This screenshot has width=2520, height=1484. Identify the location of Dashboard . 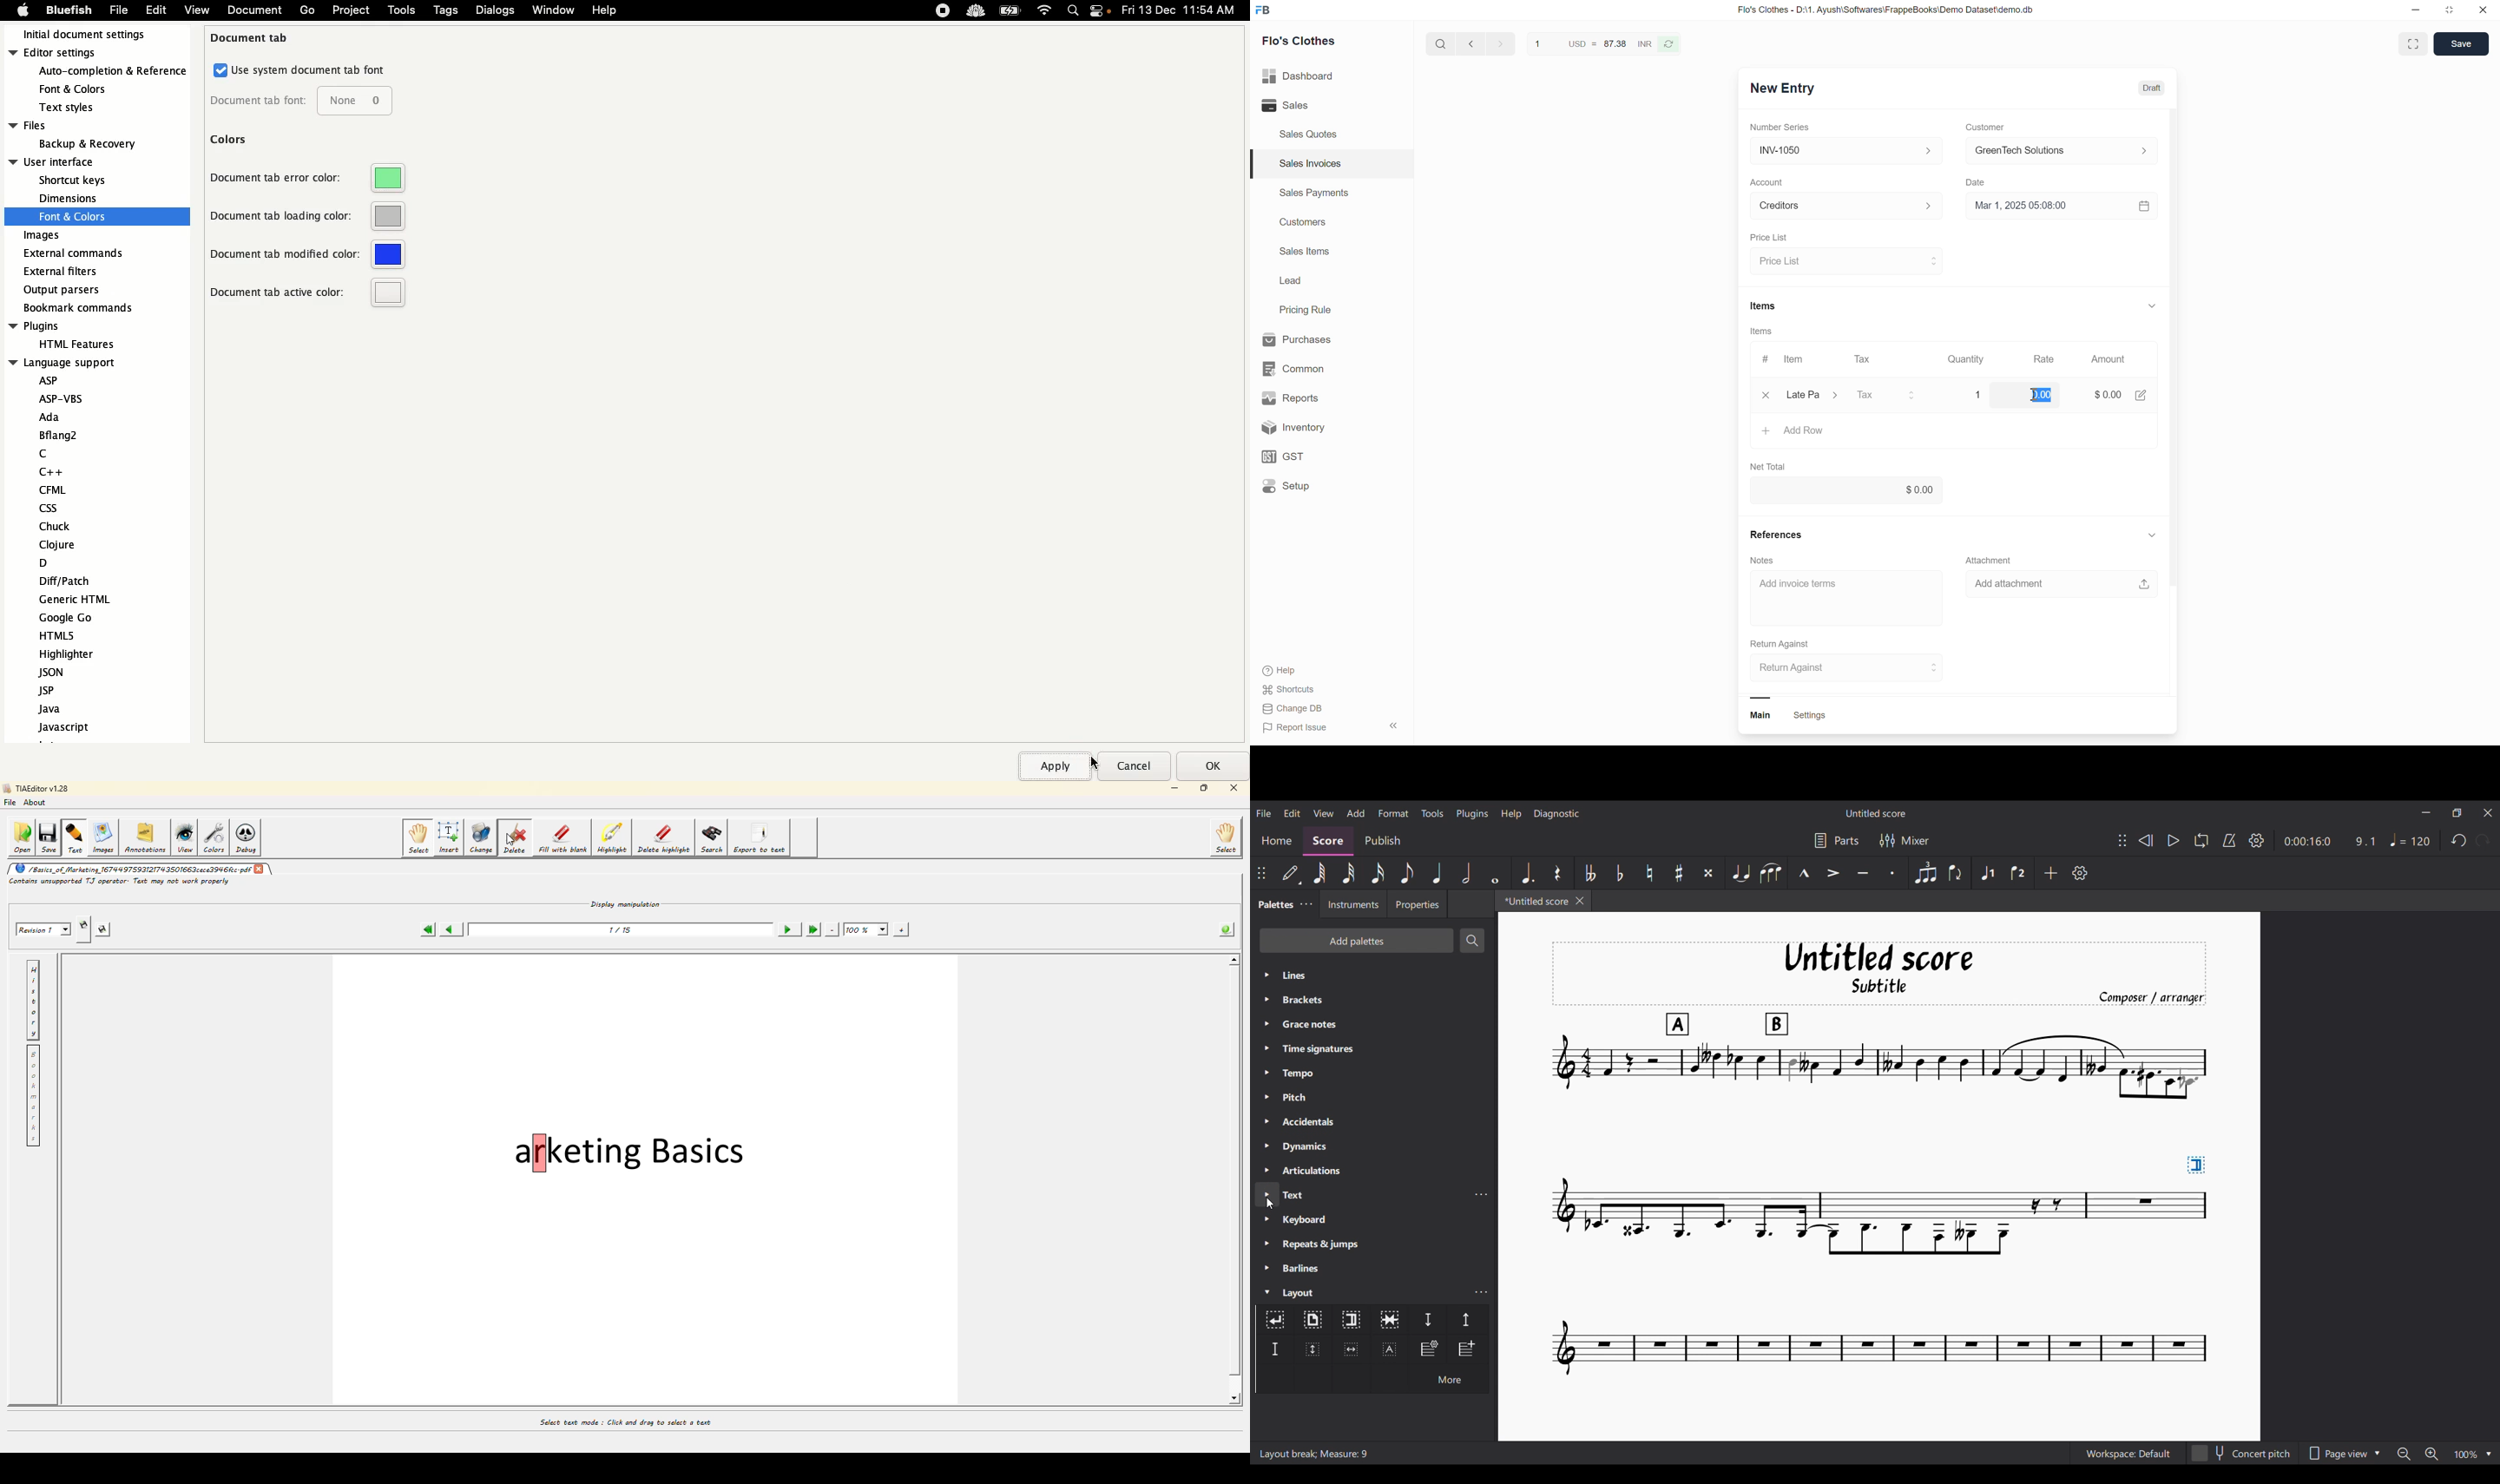
(1315, 76).